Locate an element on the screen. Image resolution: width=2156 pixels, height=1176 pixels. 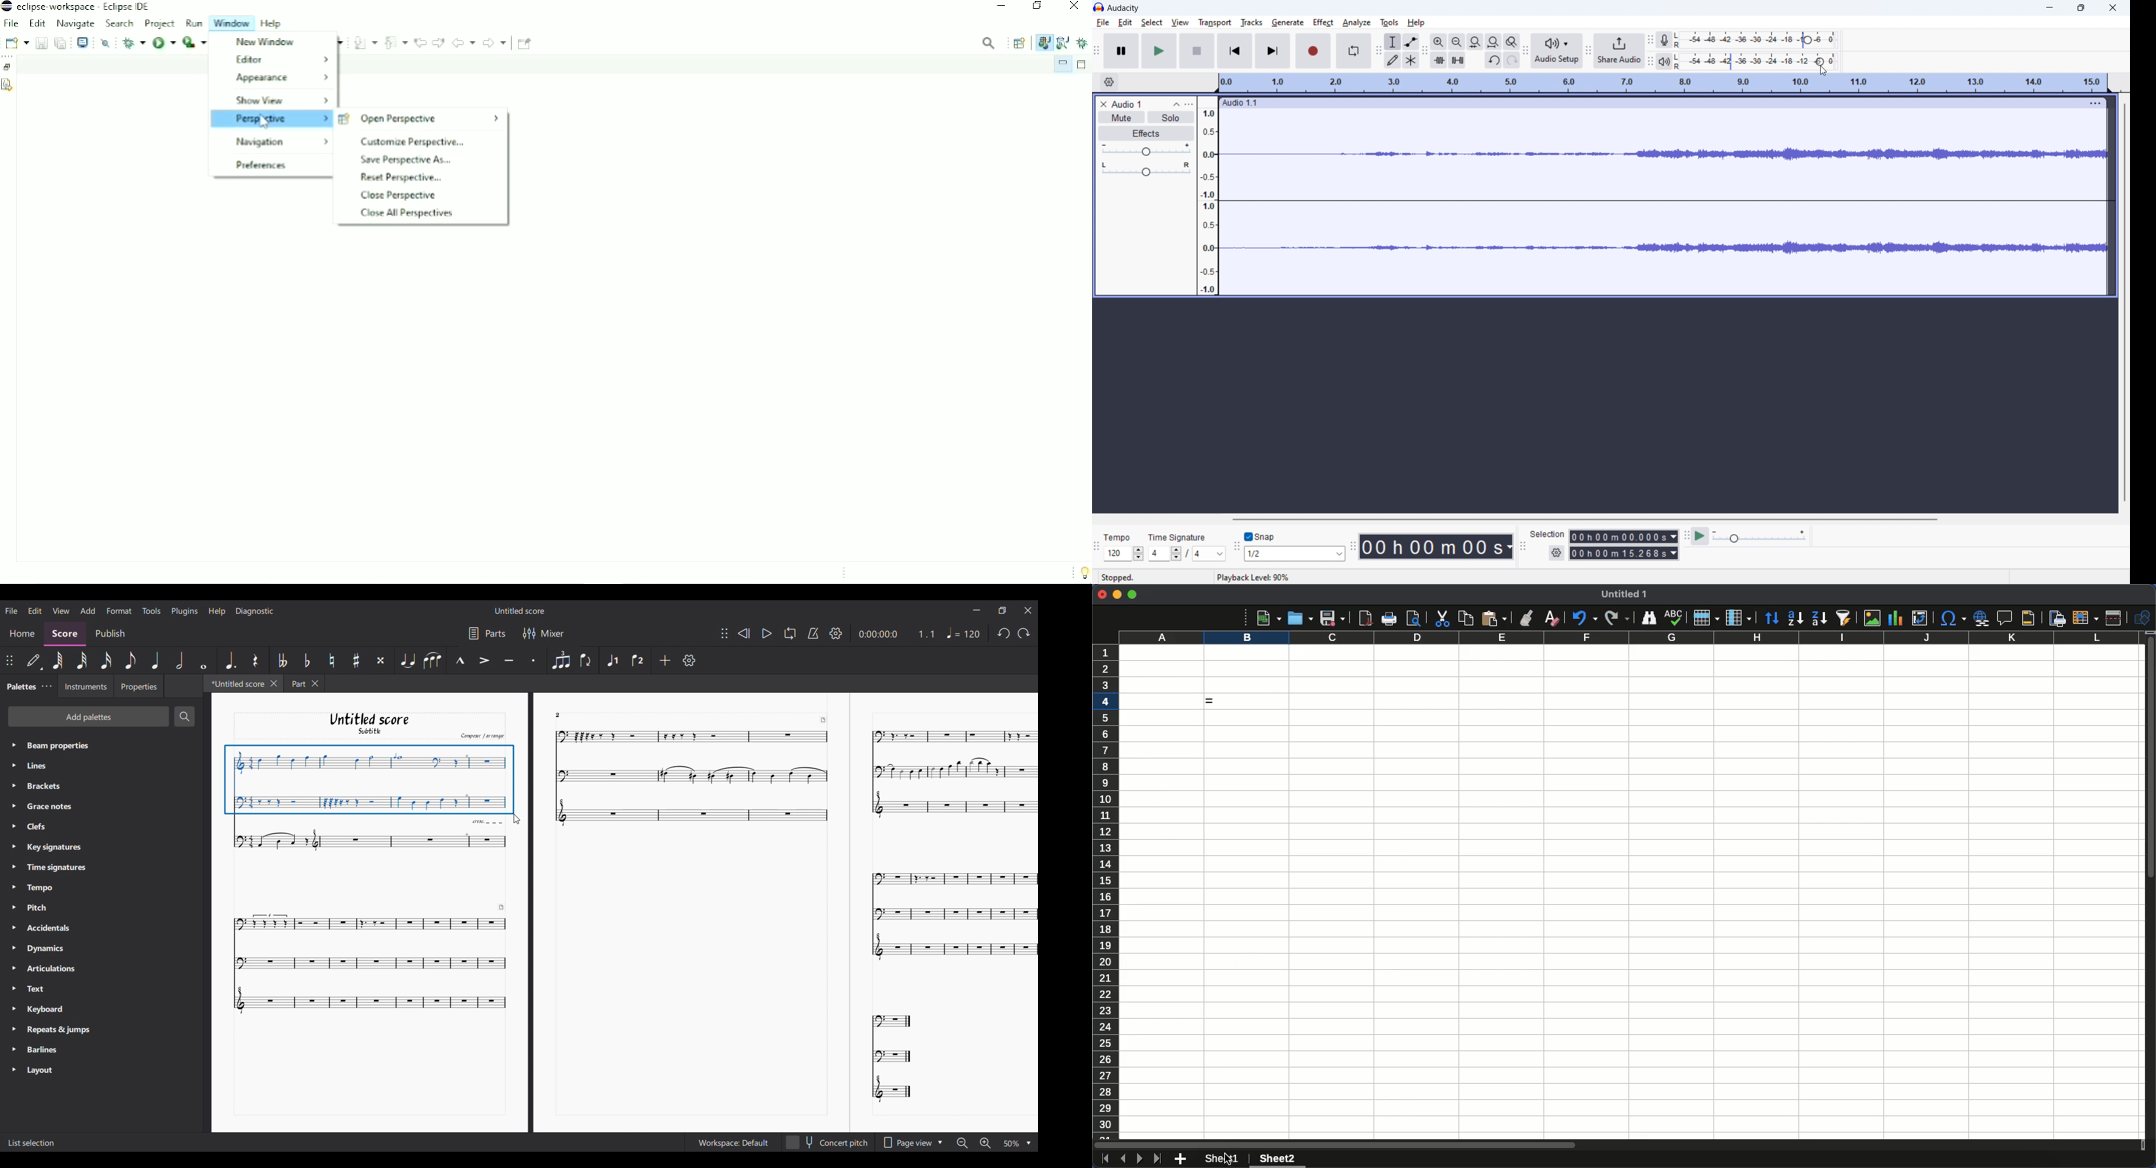
Metronome is located at coordinates (813, 633).